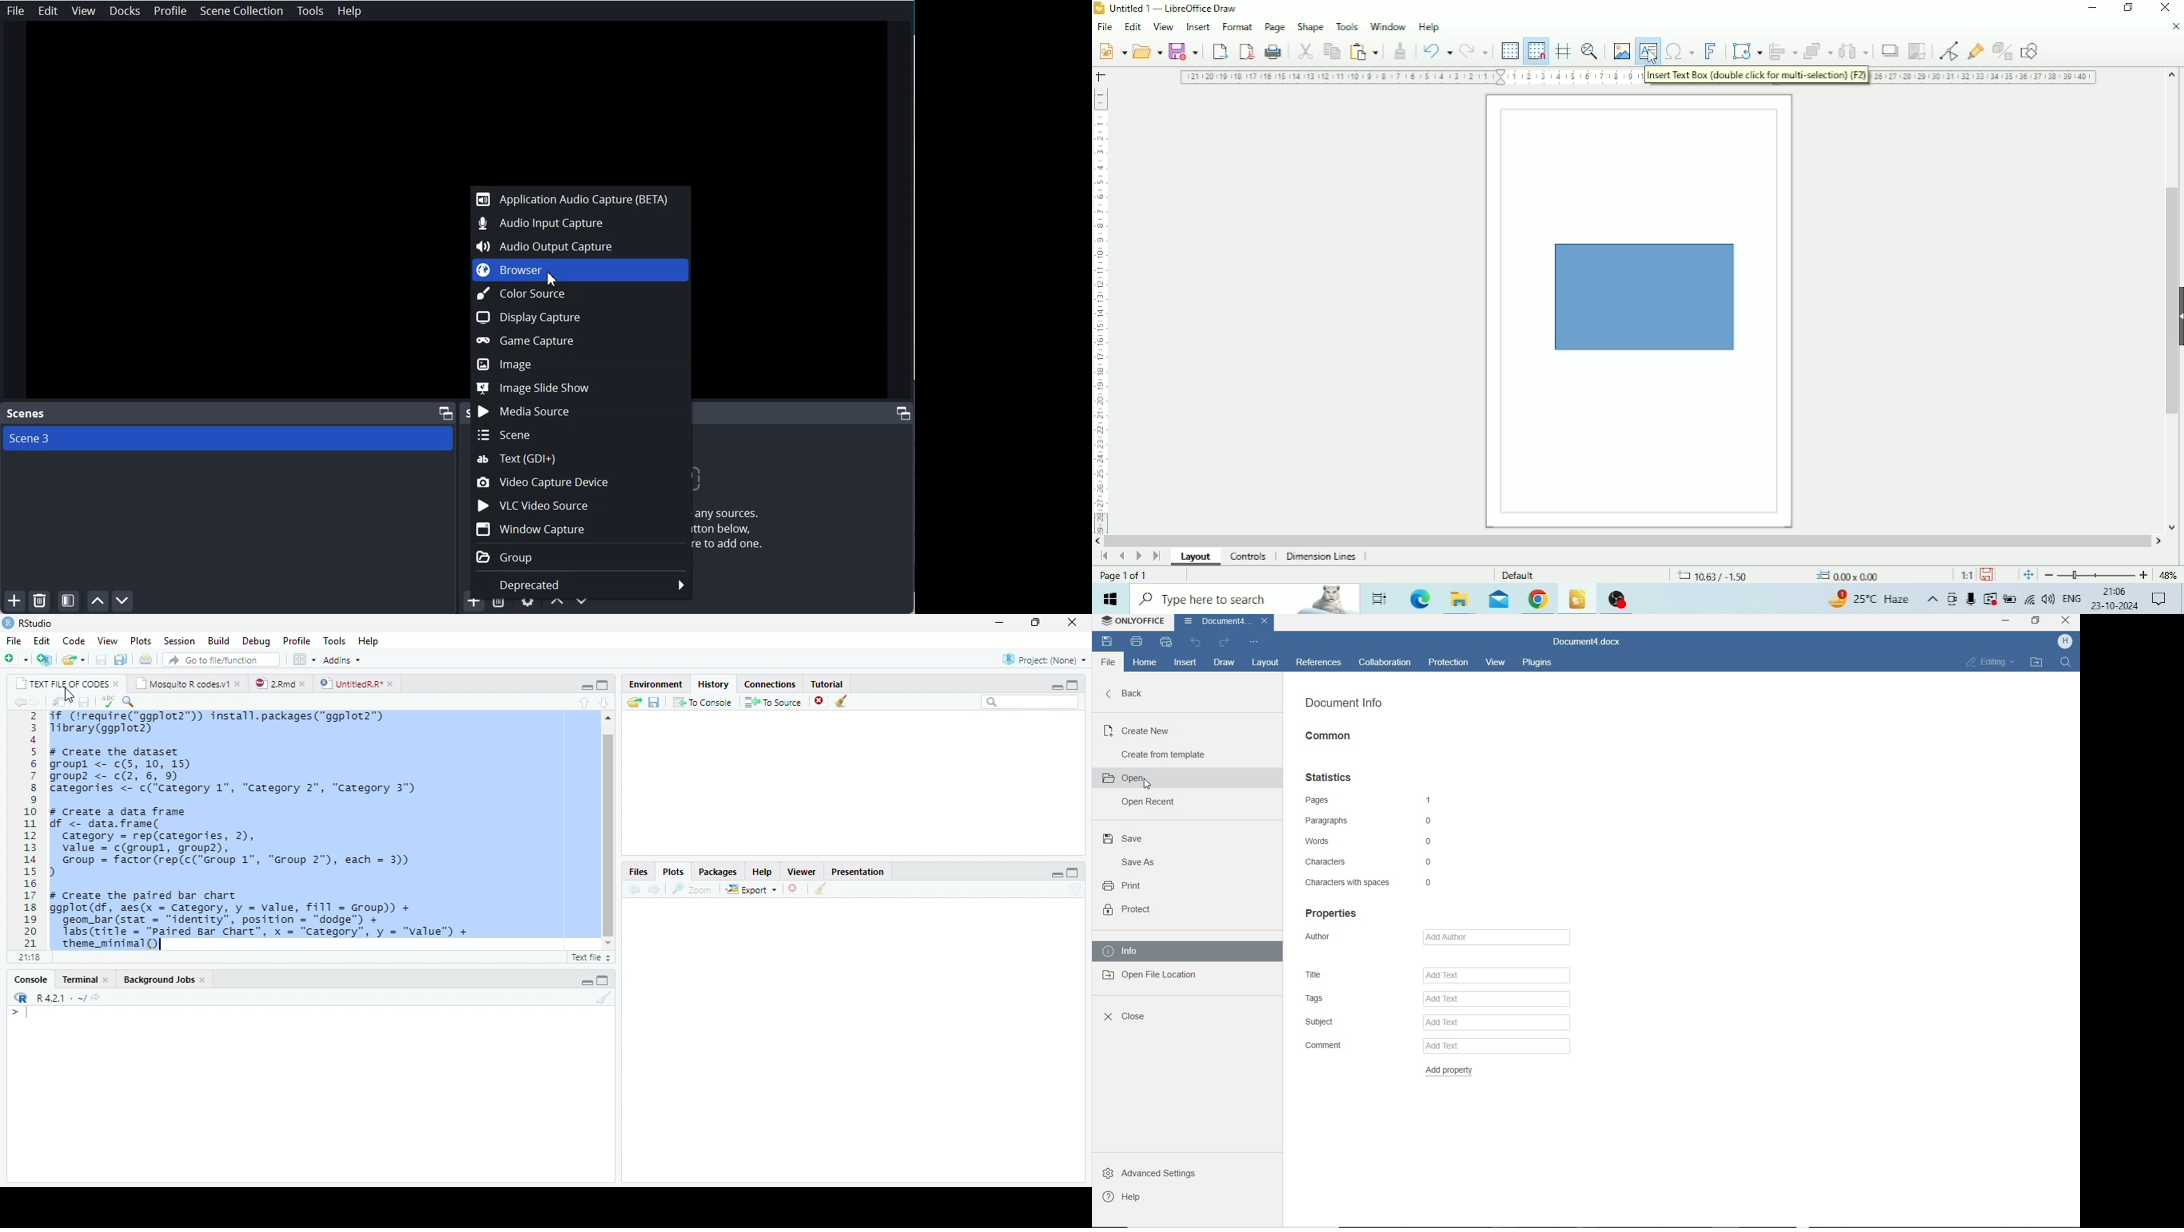 The image size is (2184, 1232). What do you see at coordinates (2095, 8) in the screenshot?
I see `Minimize` at bounding box center [2095, 8].